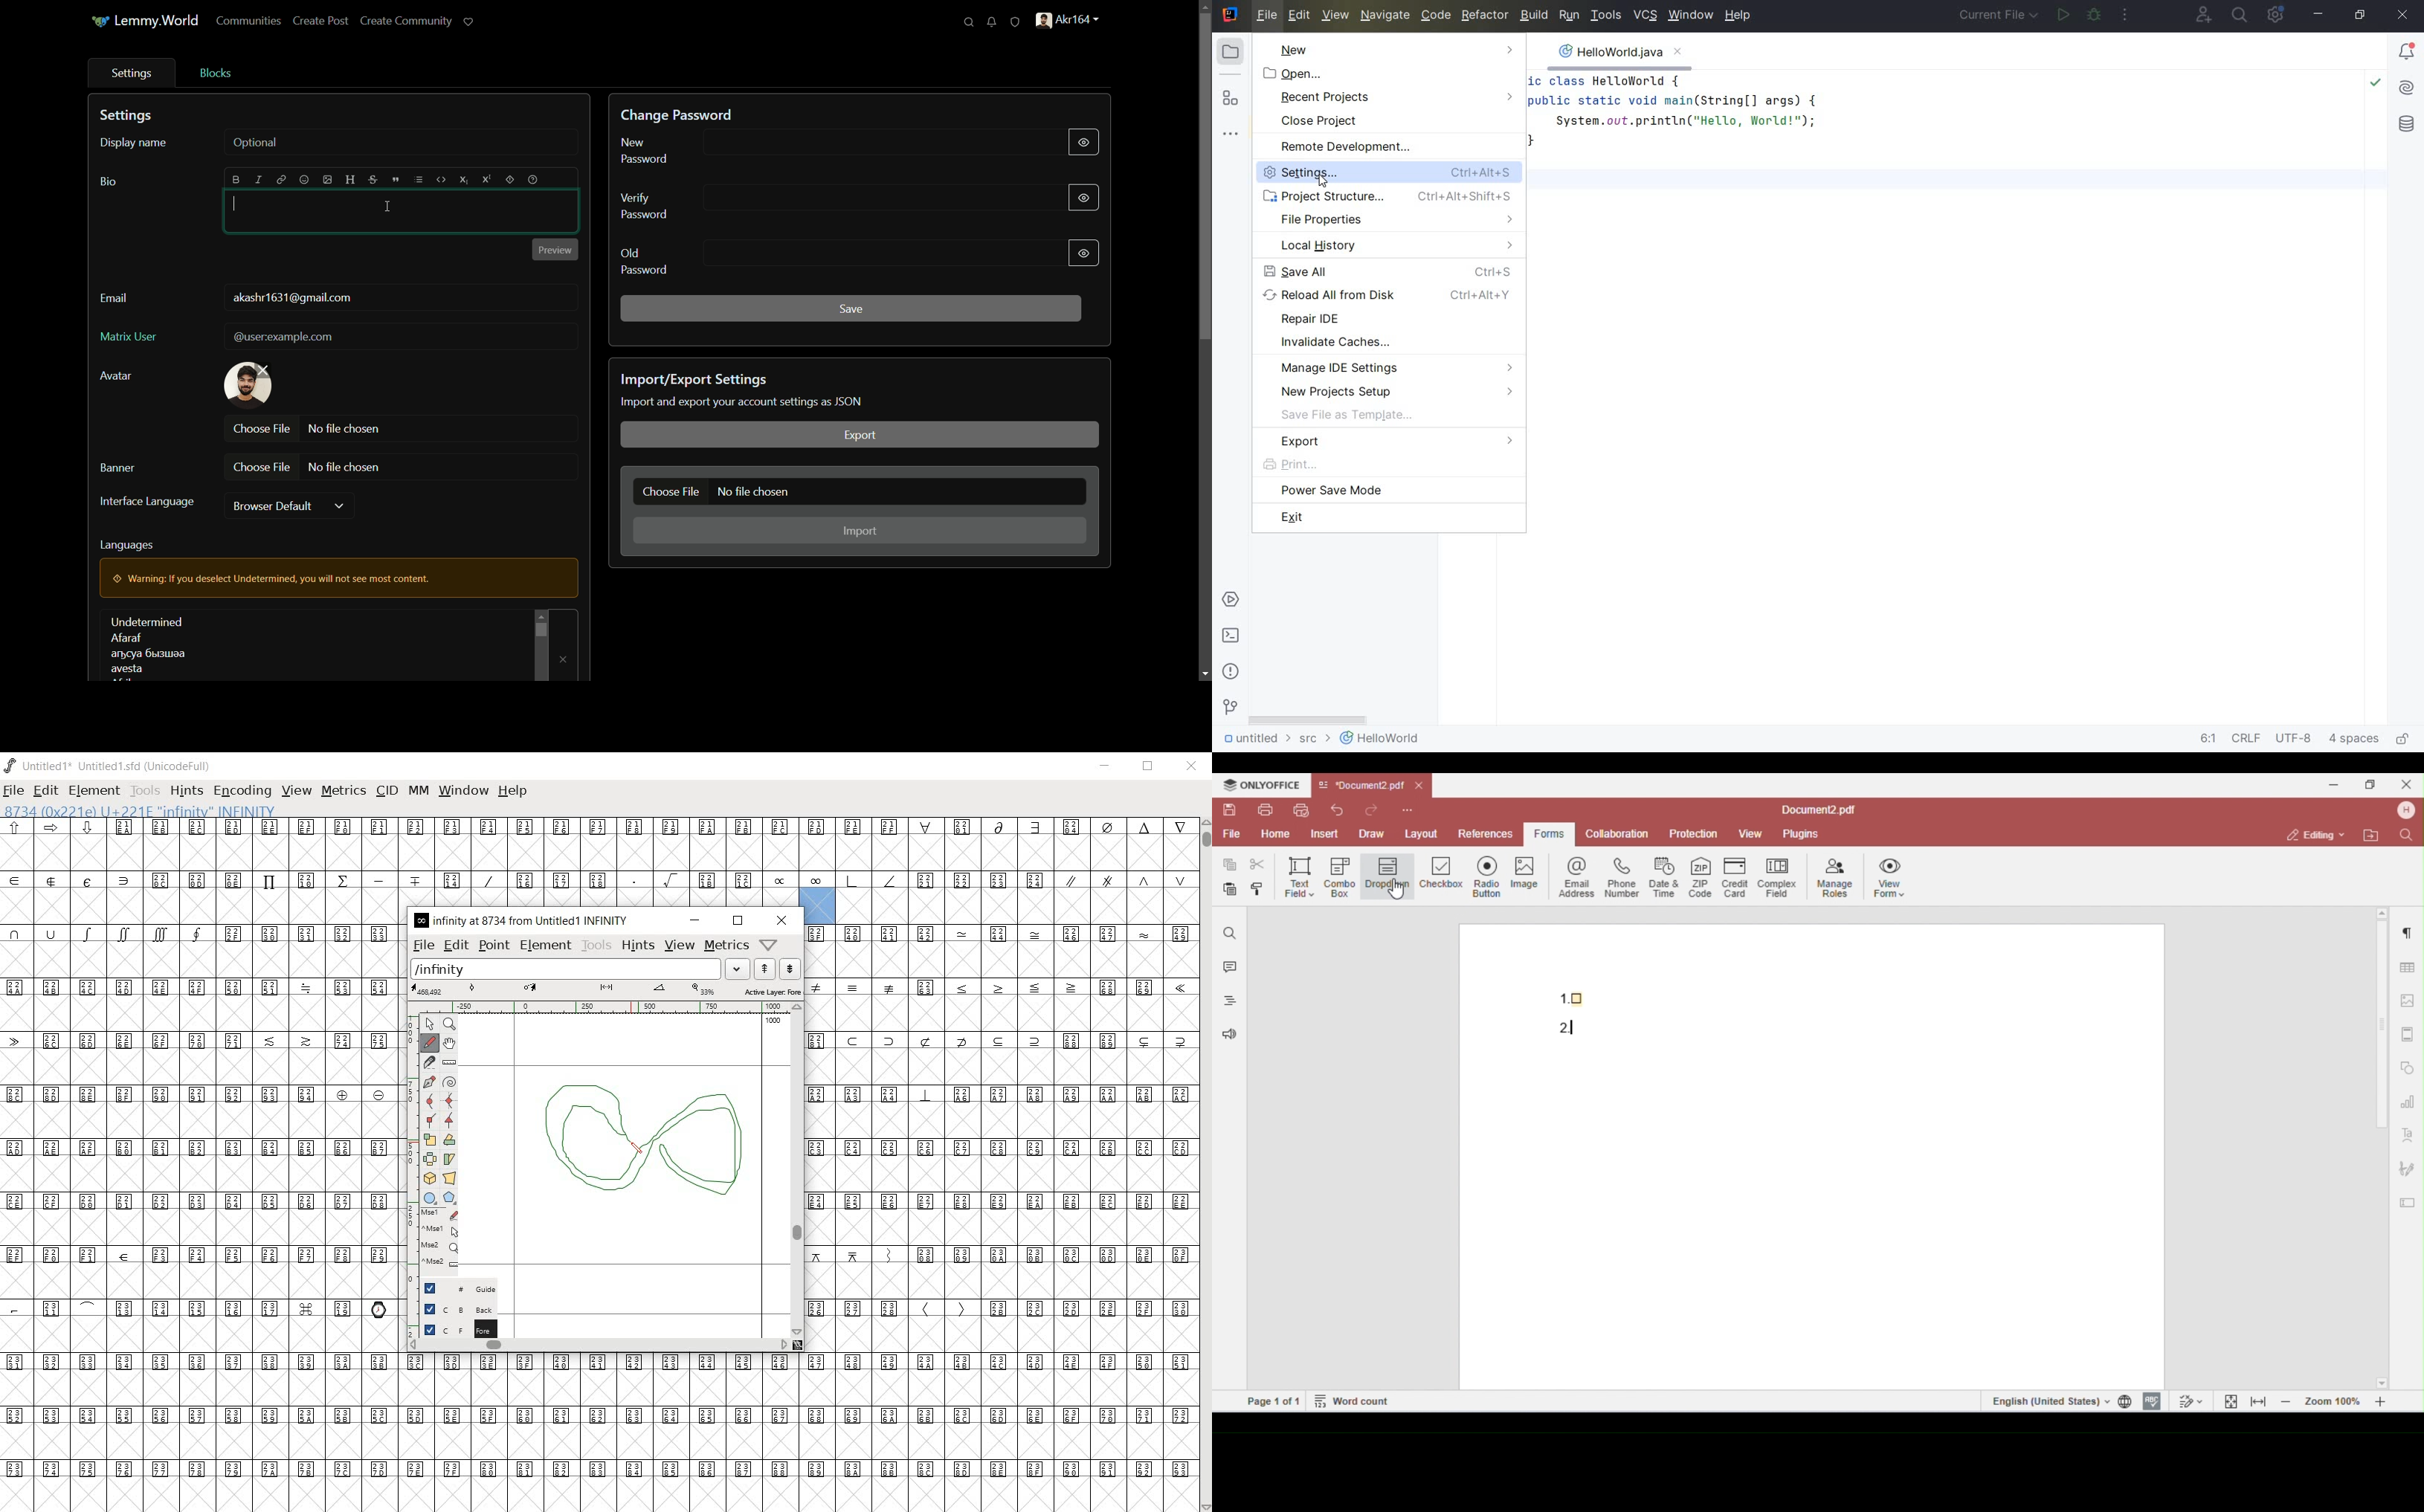 The image size is (2436, 1512). Describe the element at coordinates (430, 1102) in the screenshot. I see `add a curve point` at that location.